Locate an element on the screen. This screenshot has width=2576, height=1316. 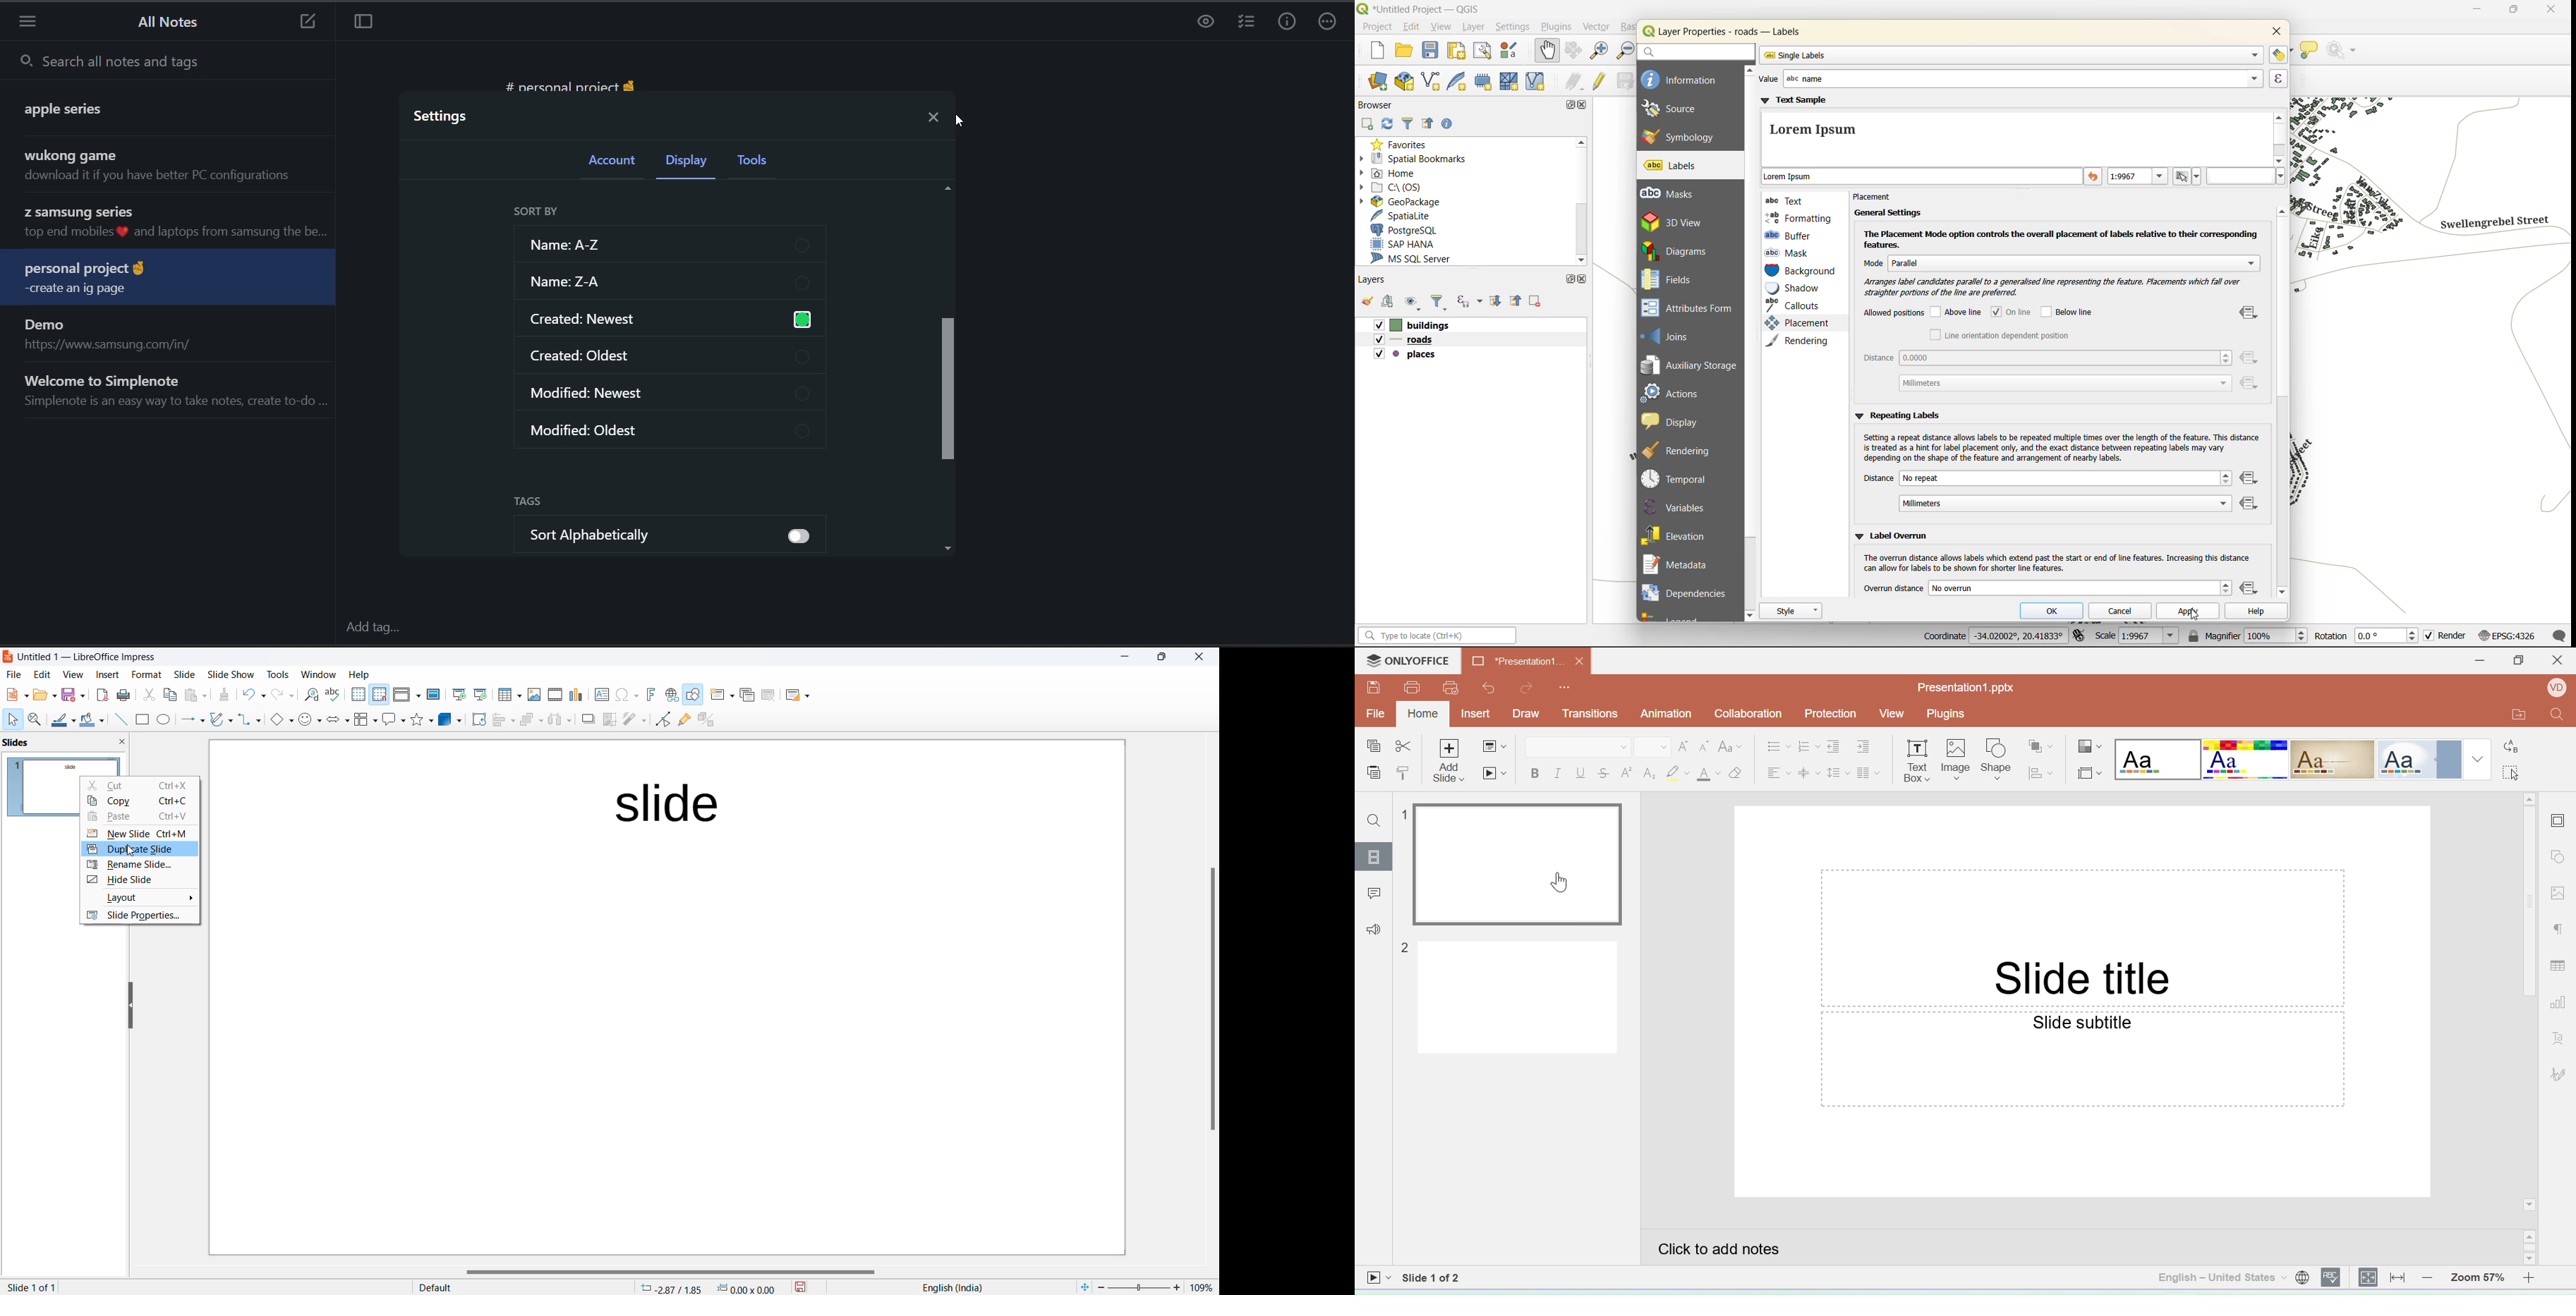
Slide 1 of 1 is located at coordinates (34, 1288).